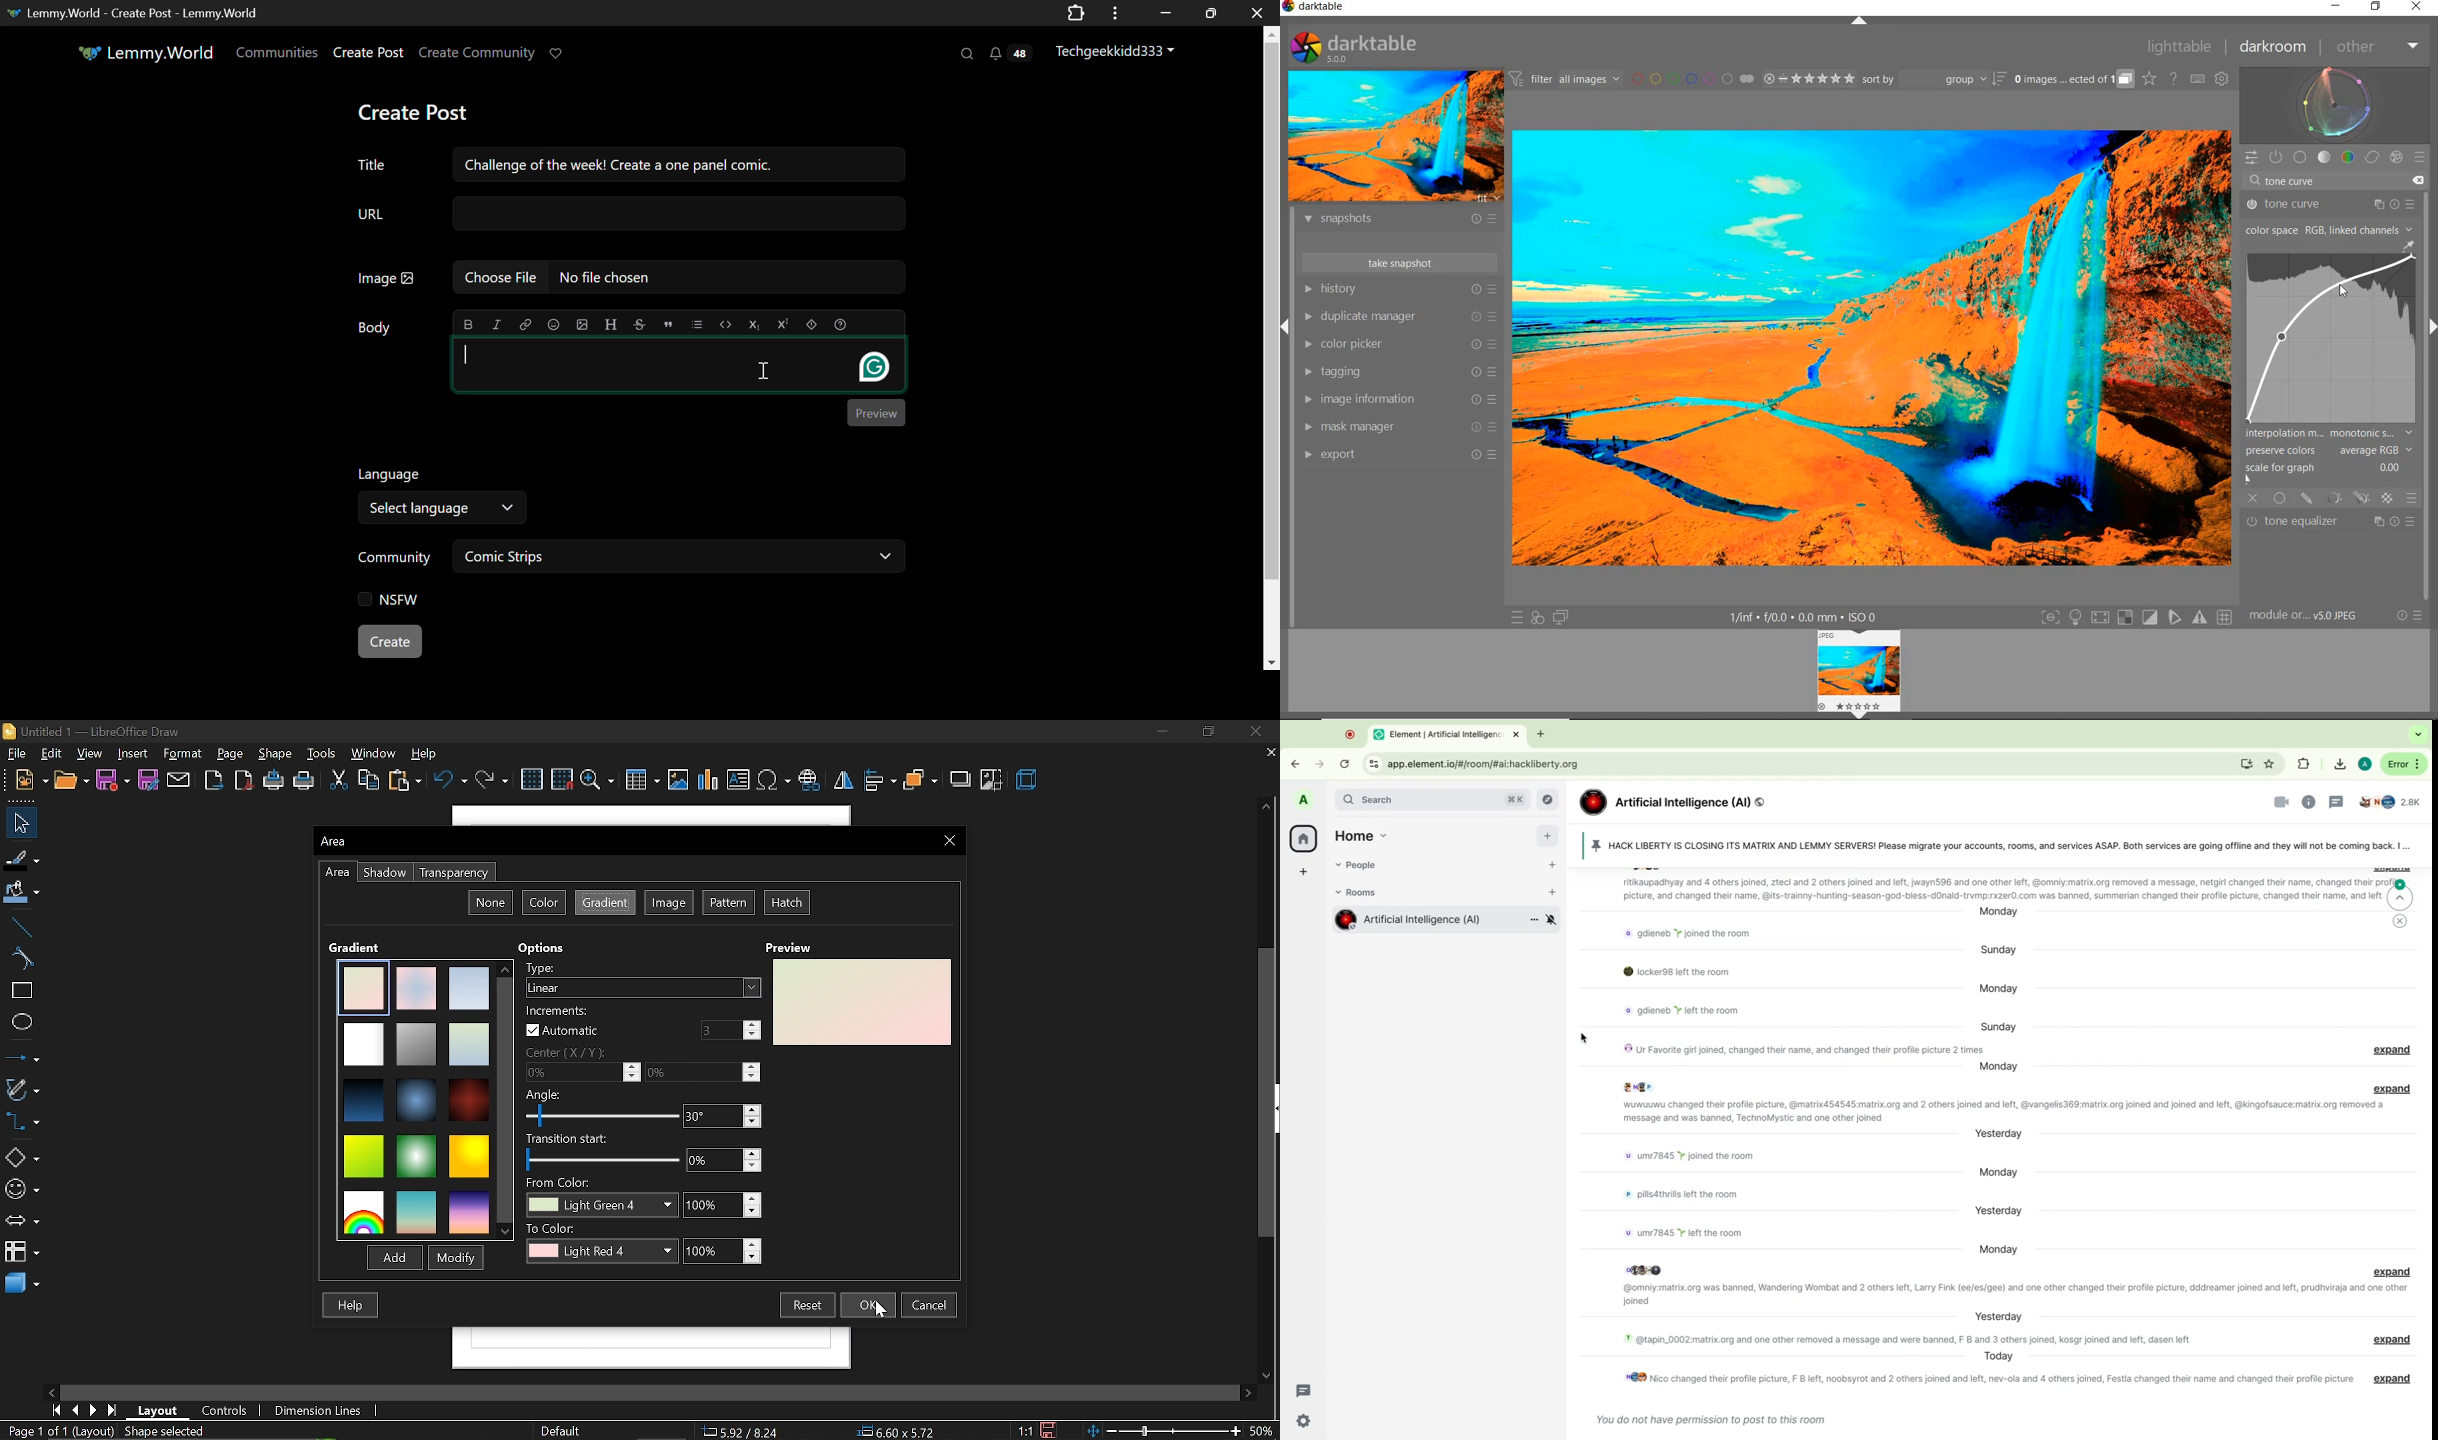 This screenshot has width=2464, height=1456. I want to click on people, so click(2393, 801).